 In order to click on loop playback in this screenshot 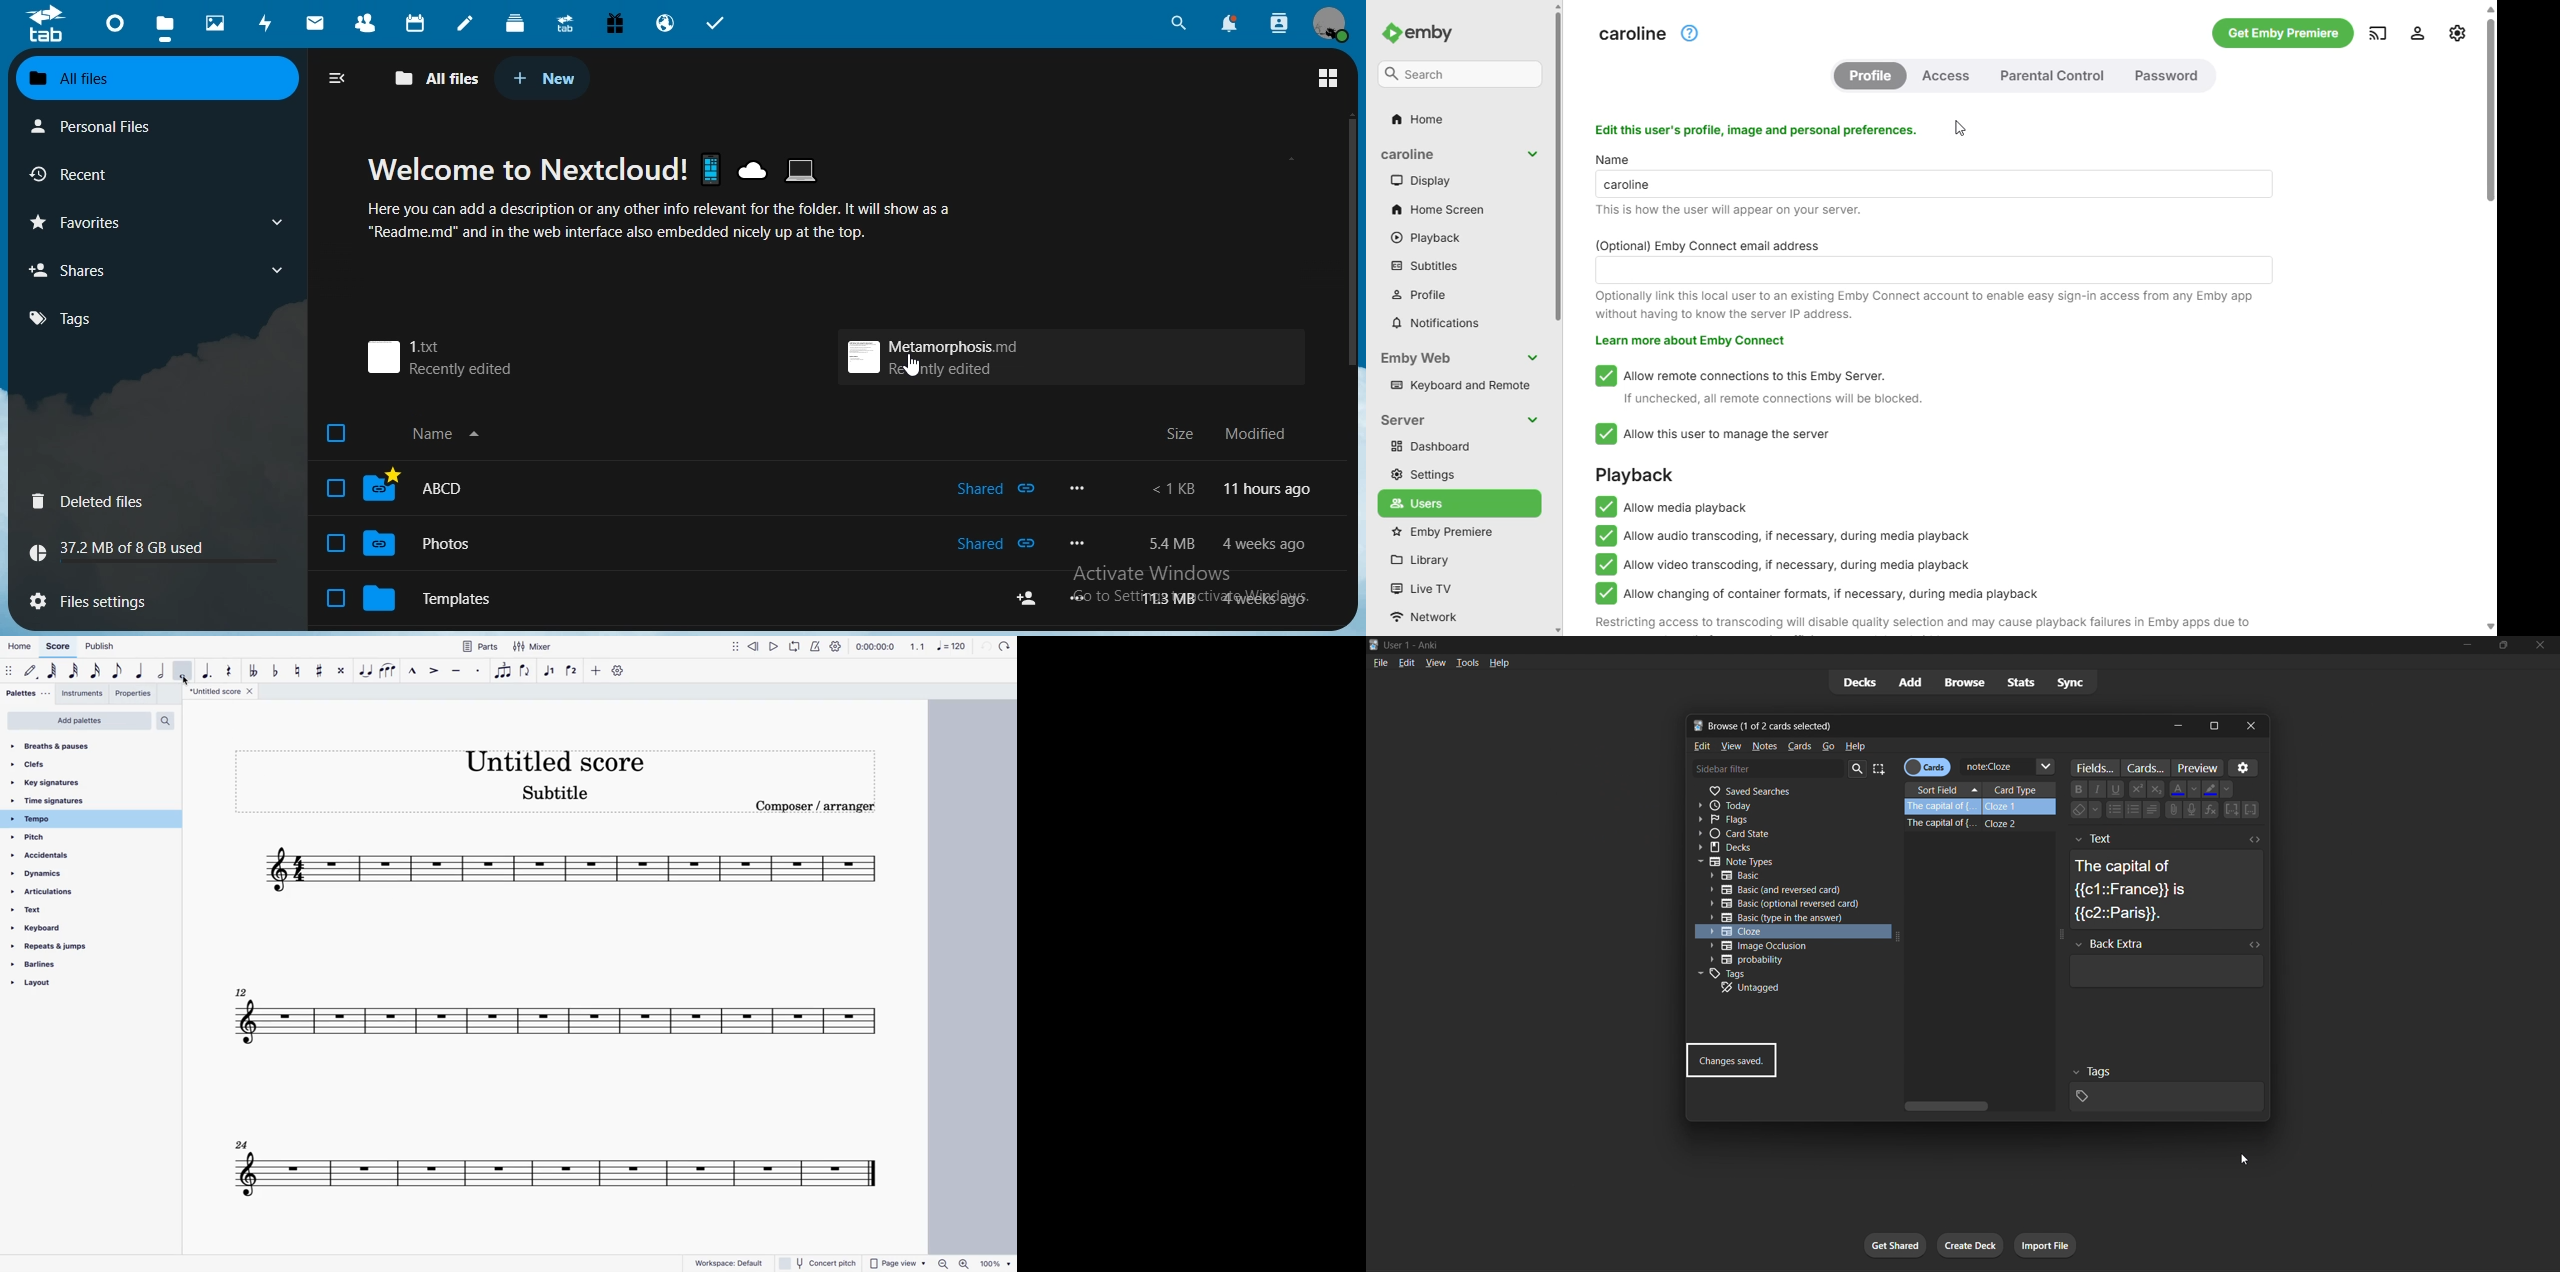, I will do `click(795, 648)`.